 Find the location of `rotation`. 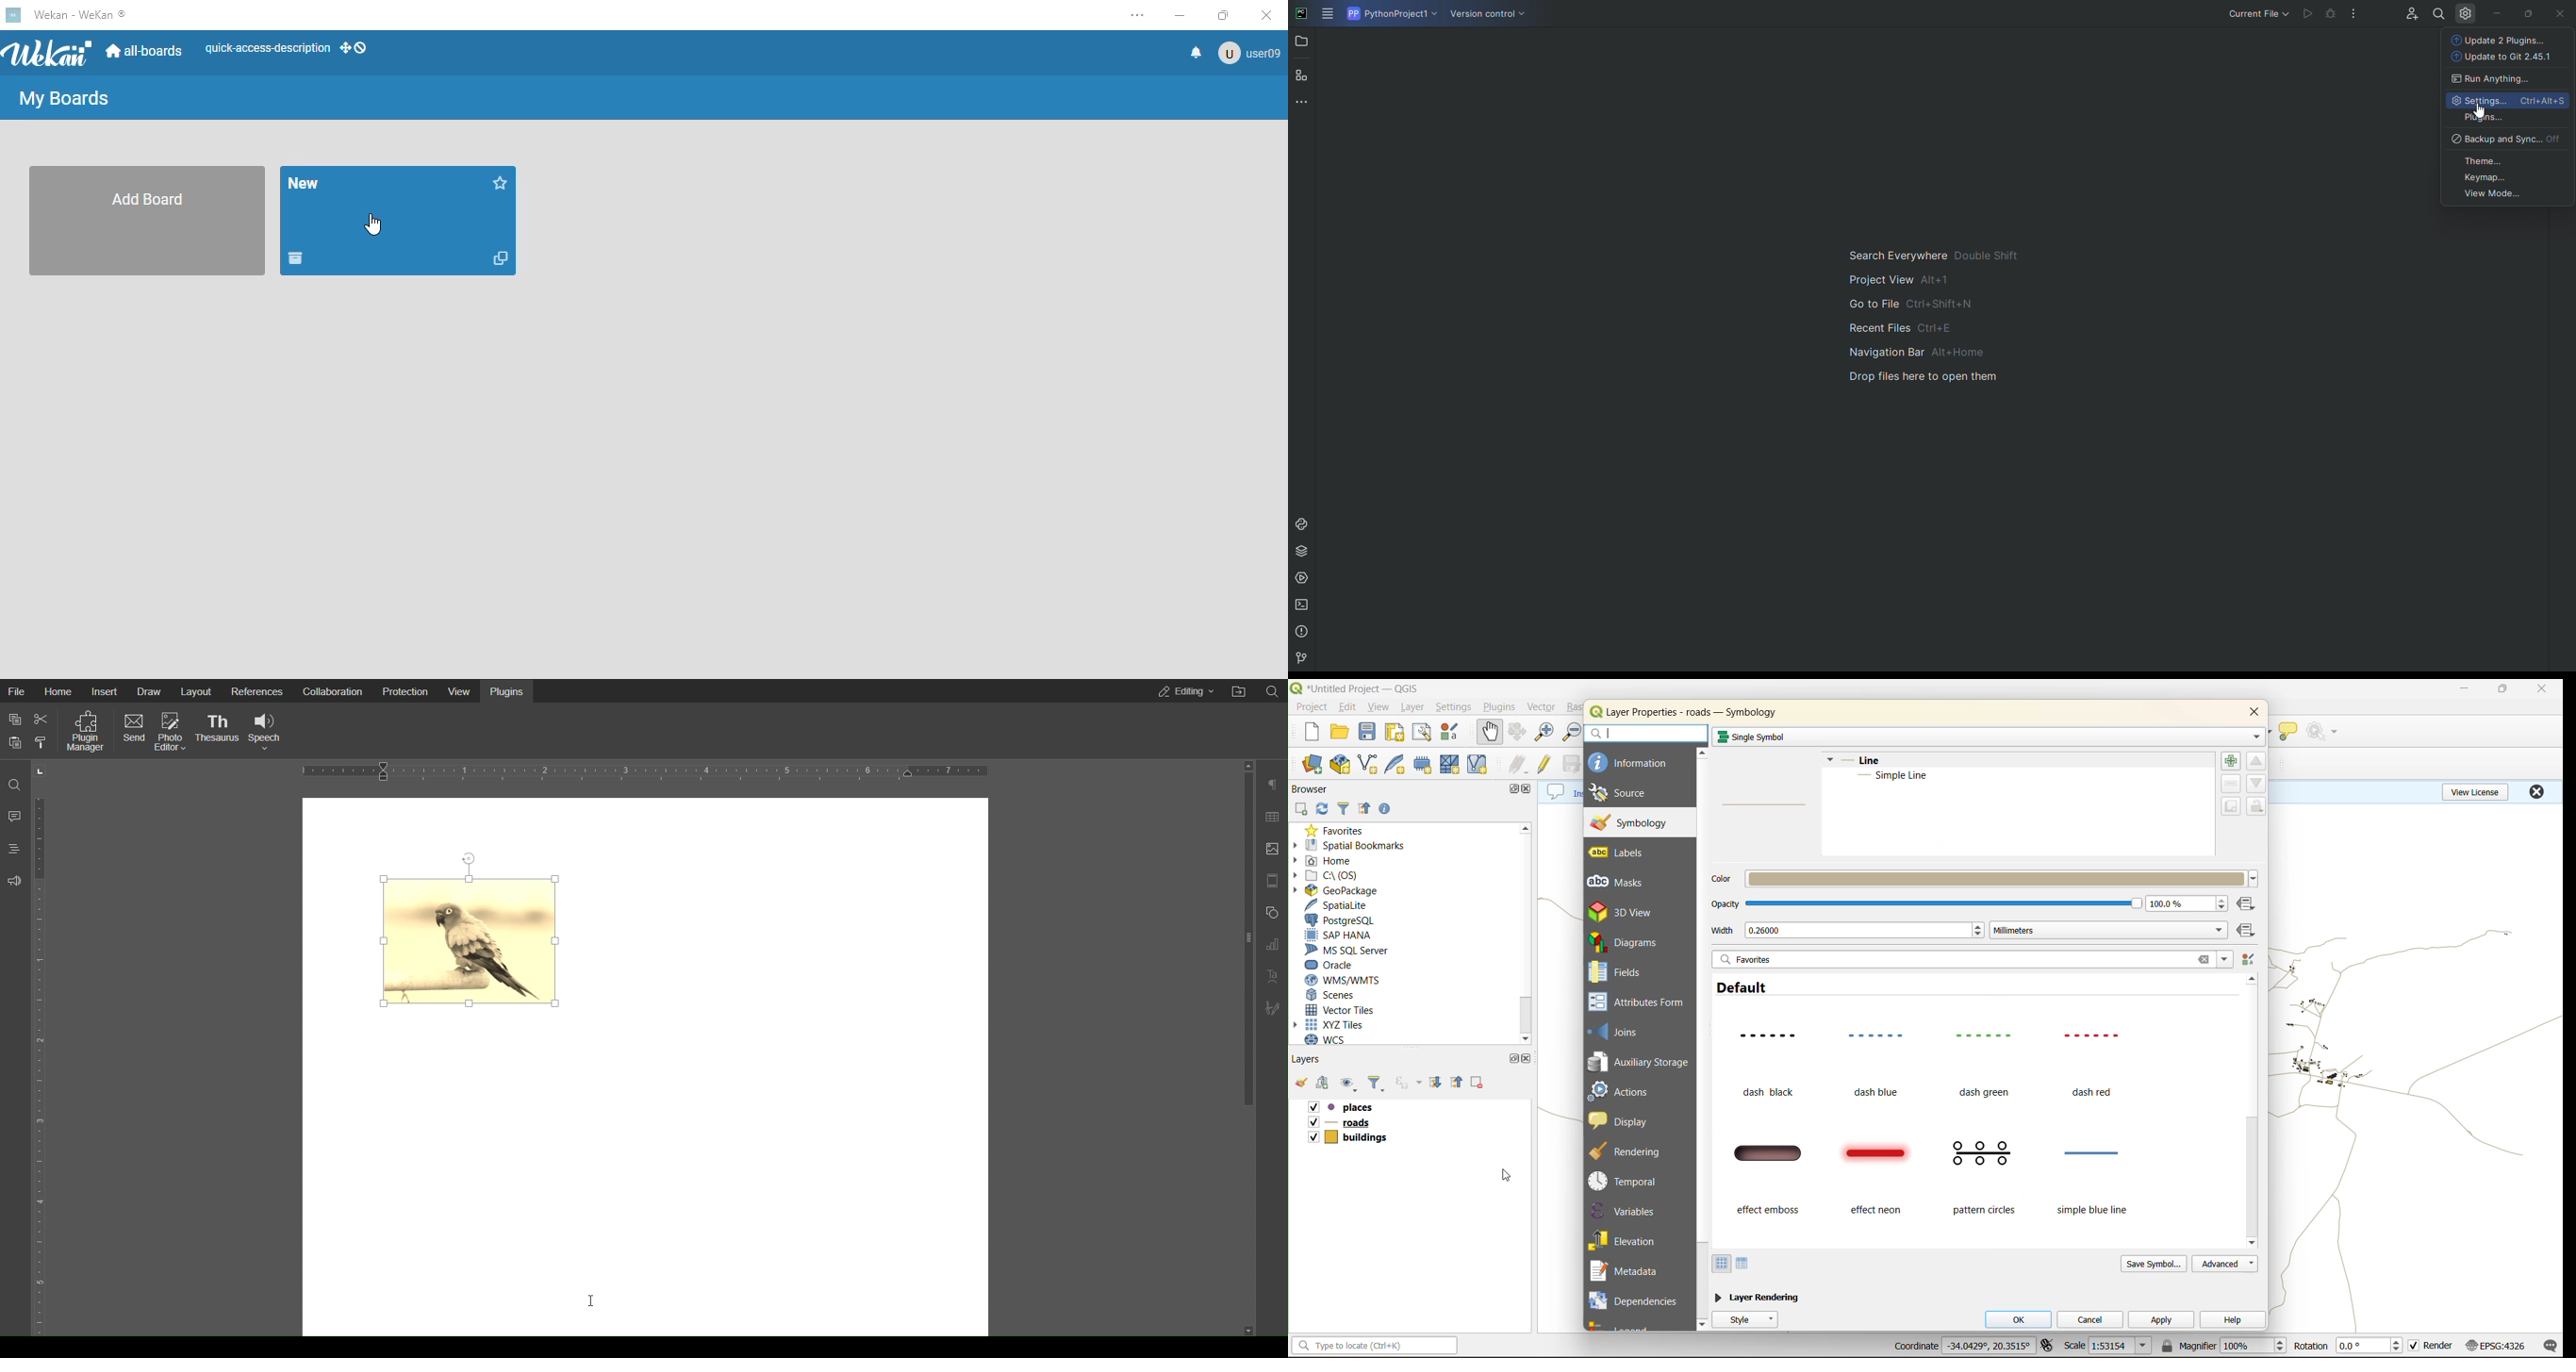

rotation is located at coordinates (2351, 1347).